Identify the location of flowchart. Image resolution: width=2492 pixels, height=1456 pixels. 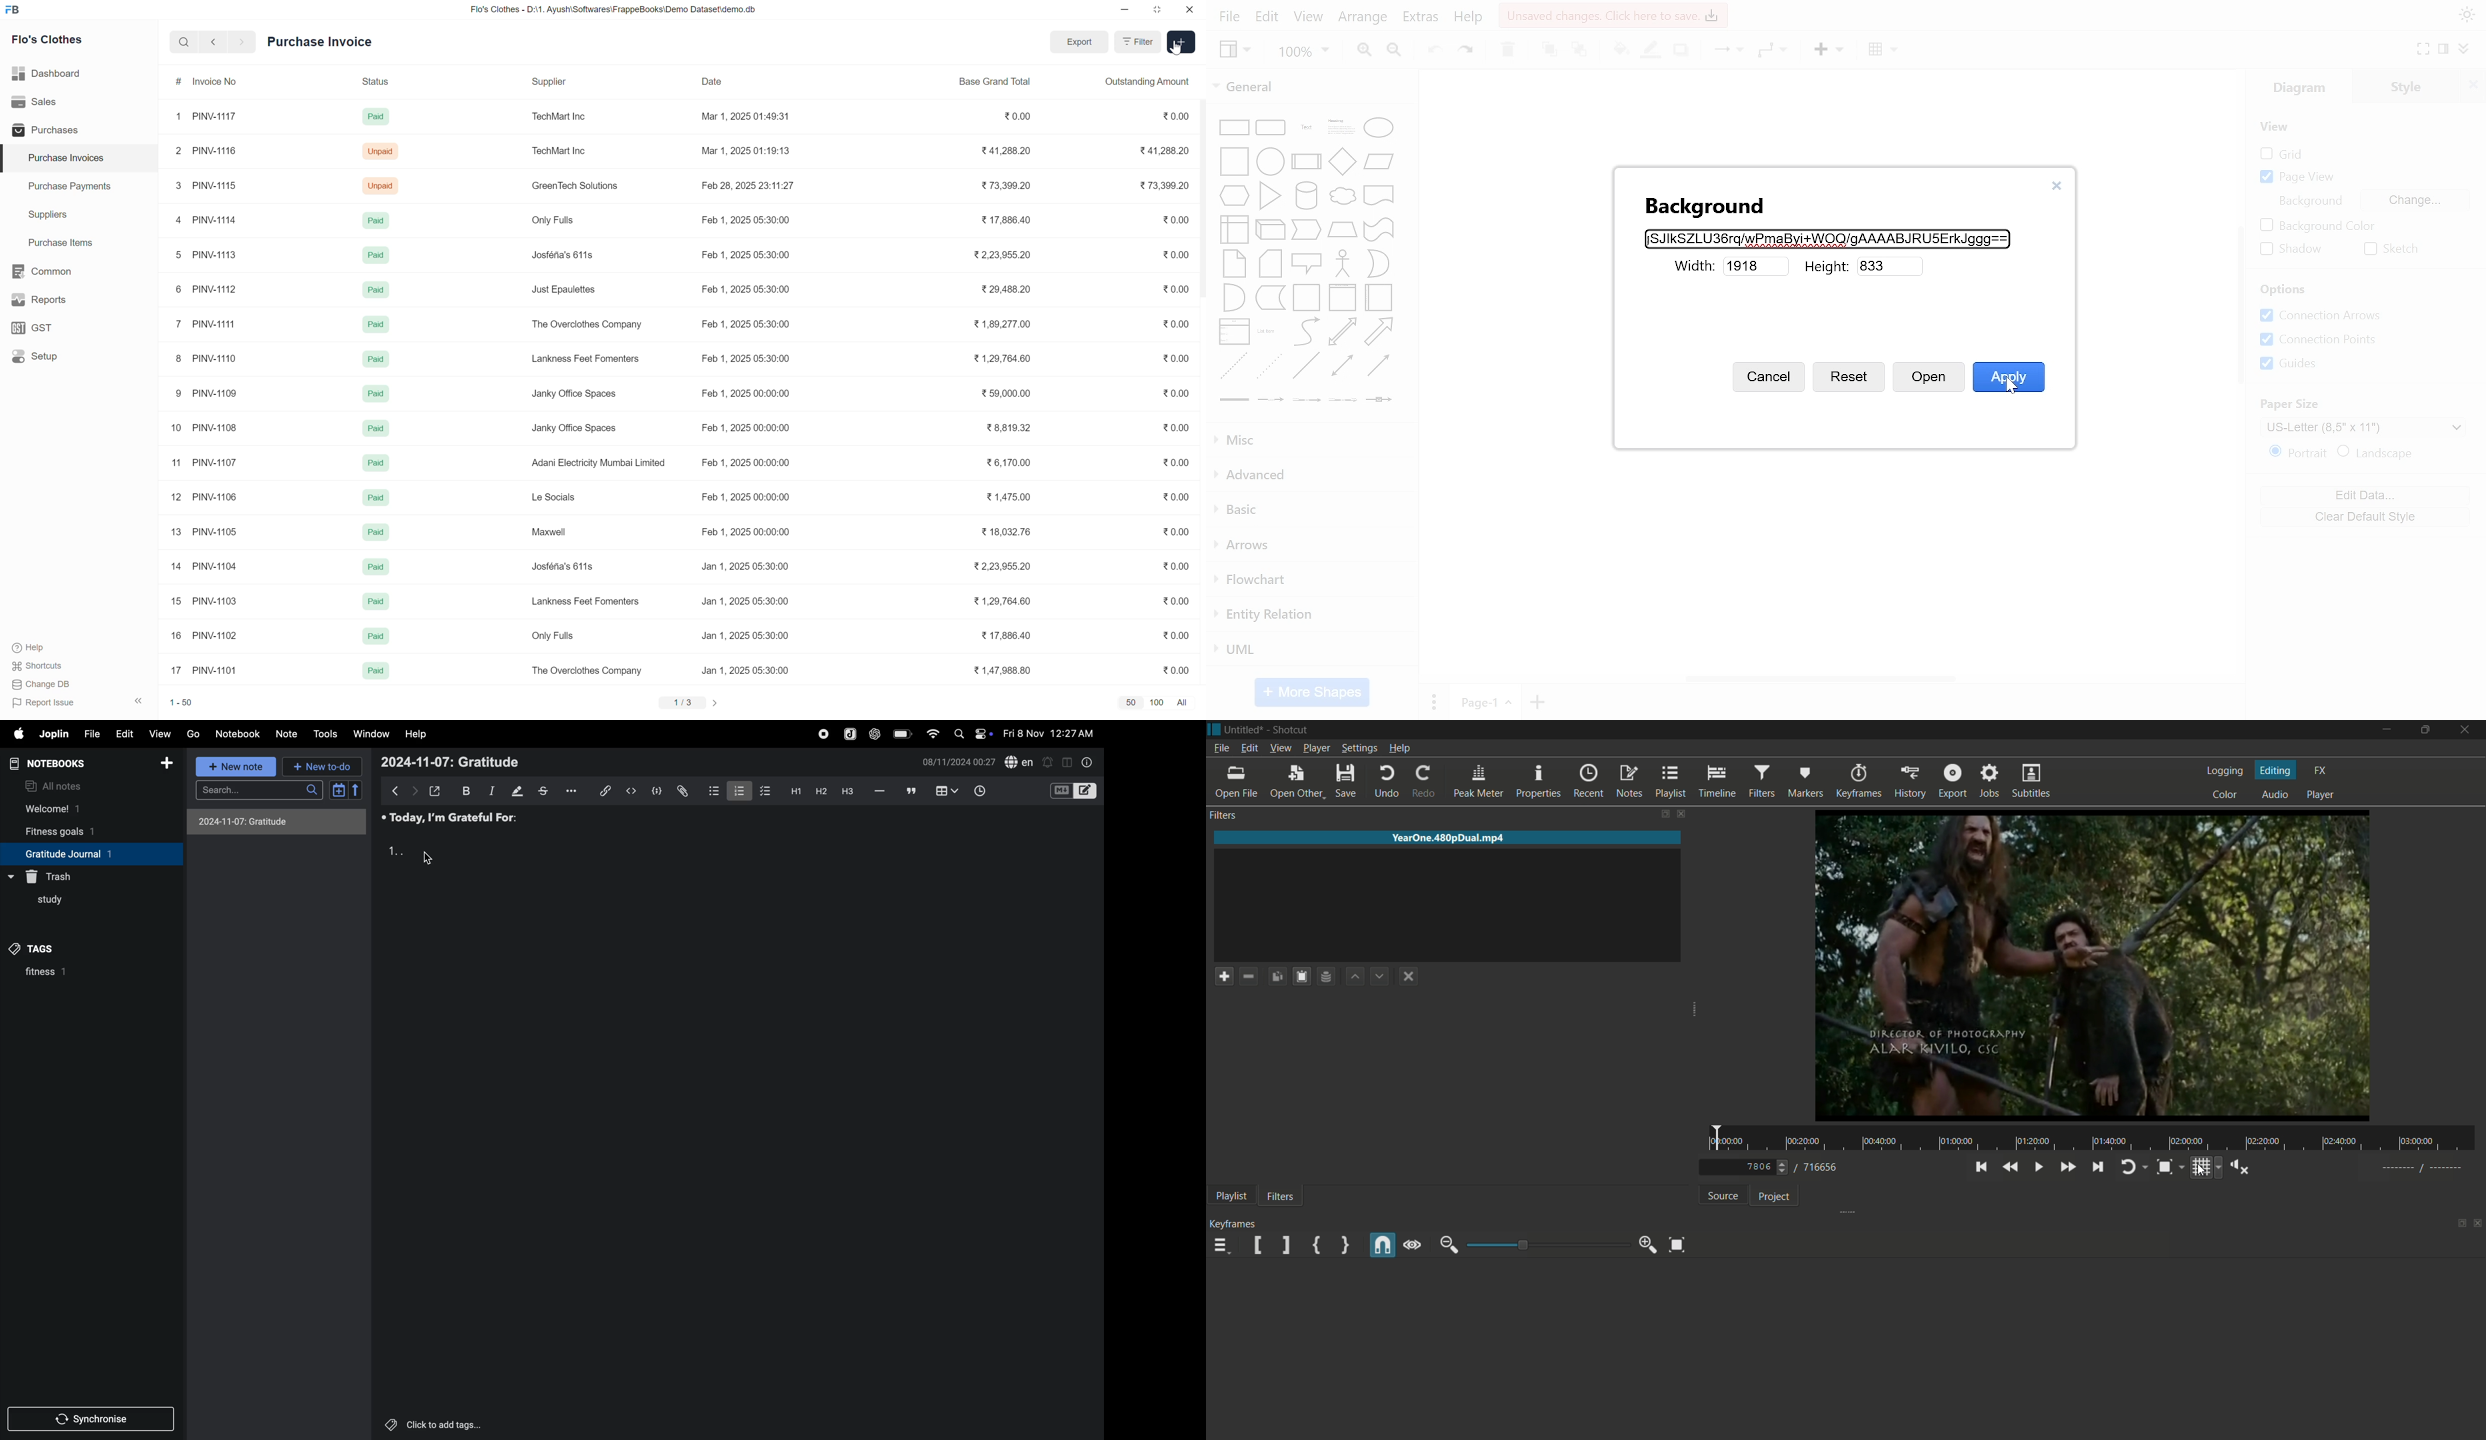
(1308, 582).